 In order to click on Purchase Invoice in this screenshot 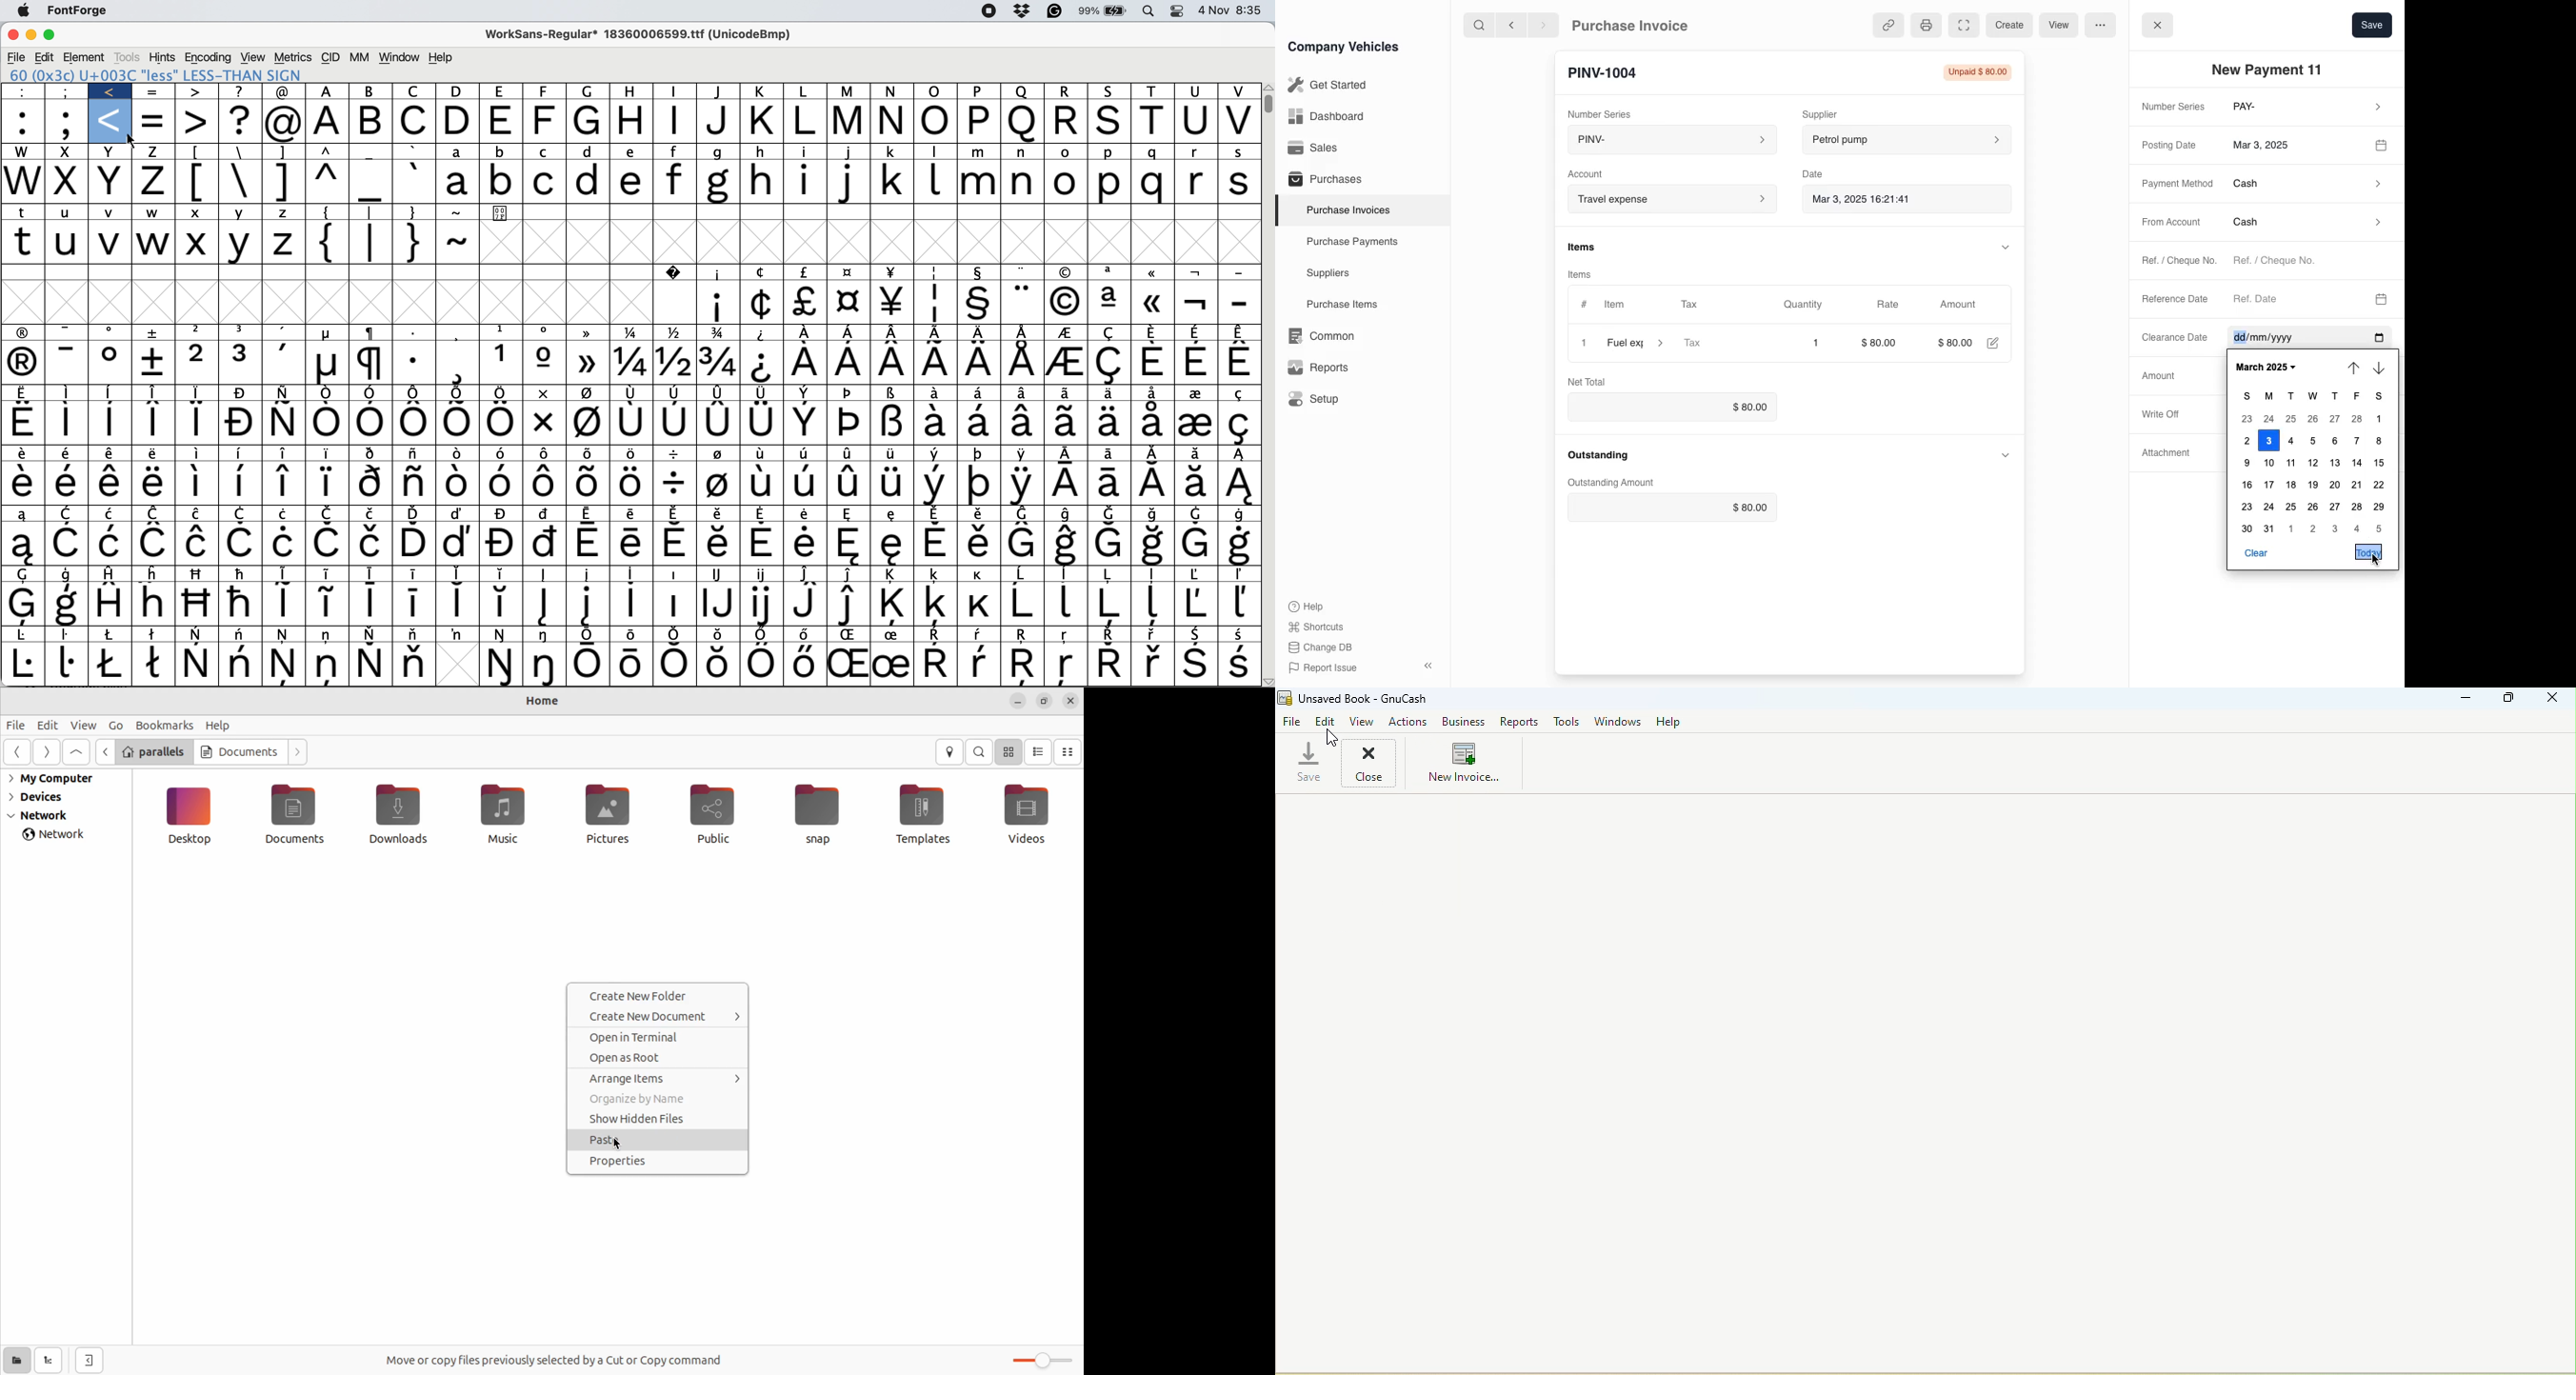, I will do `click(1641, 24)`.